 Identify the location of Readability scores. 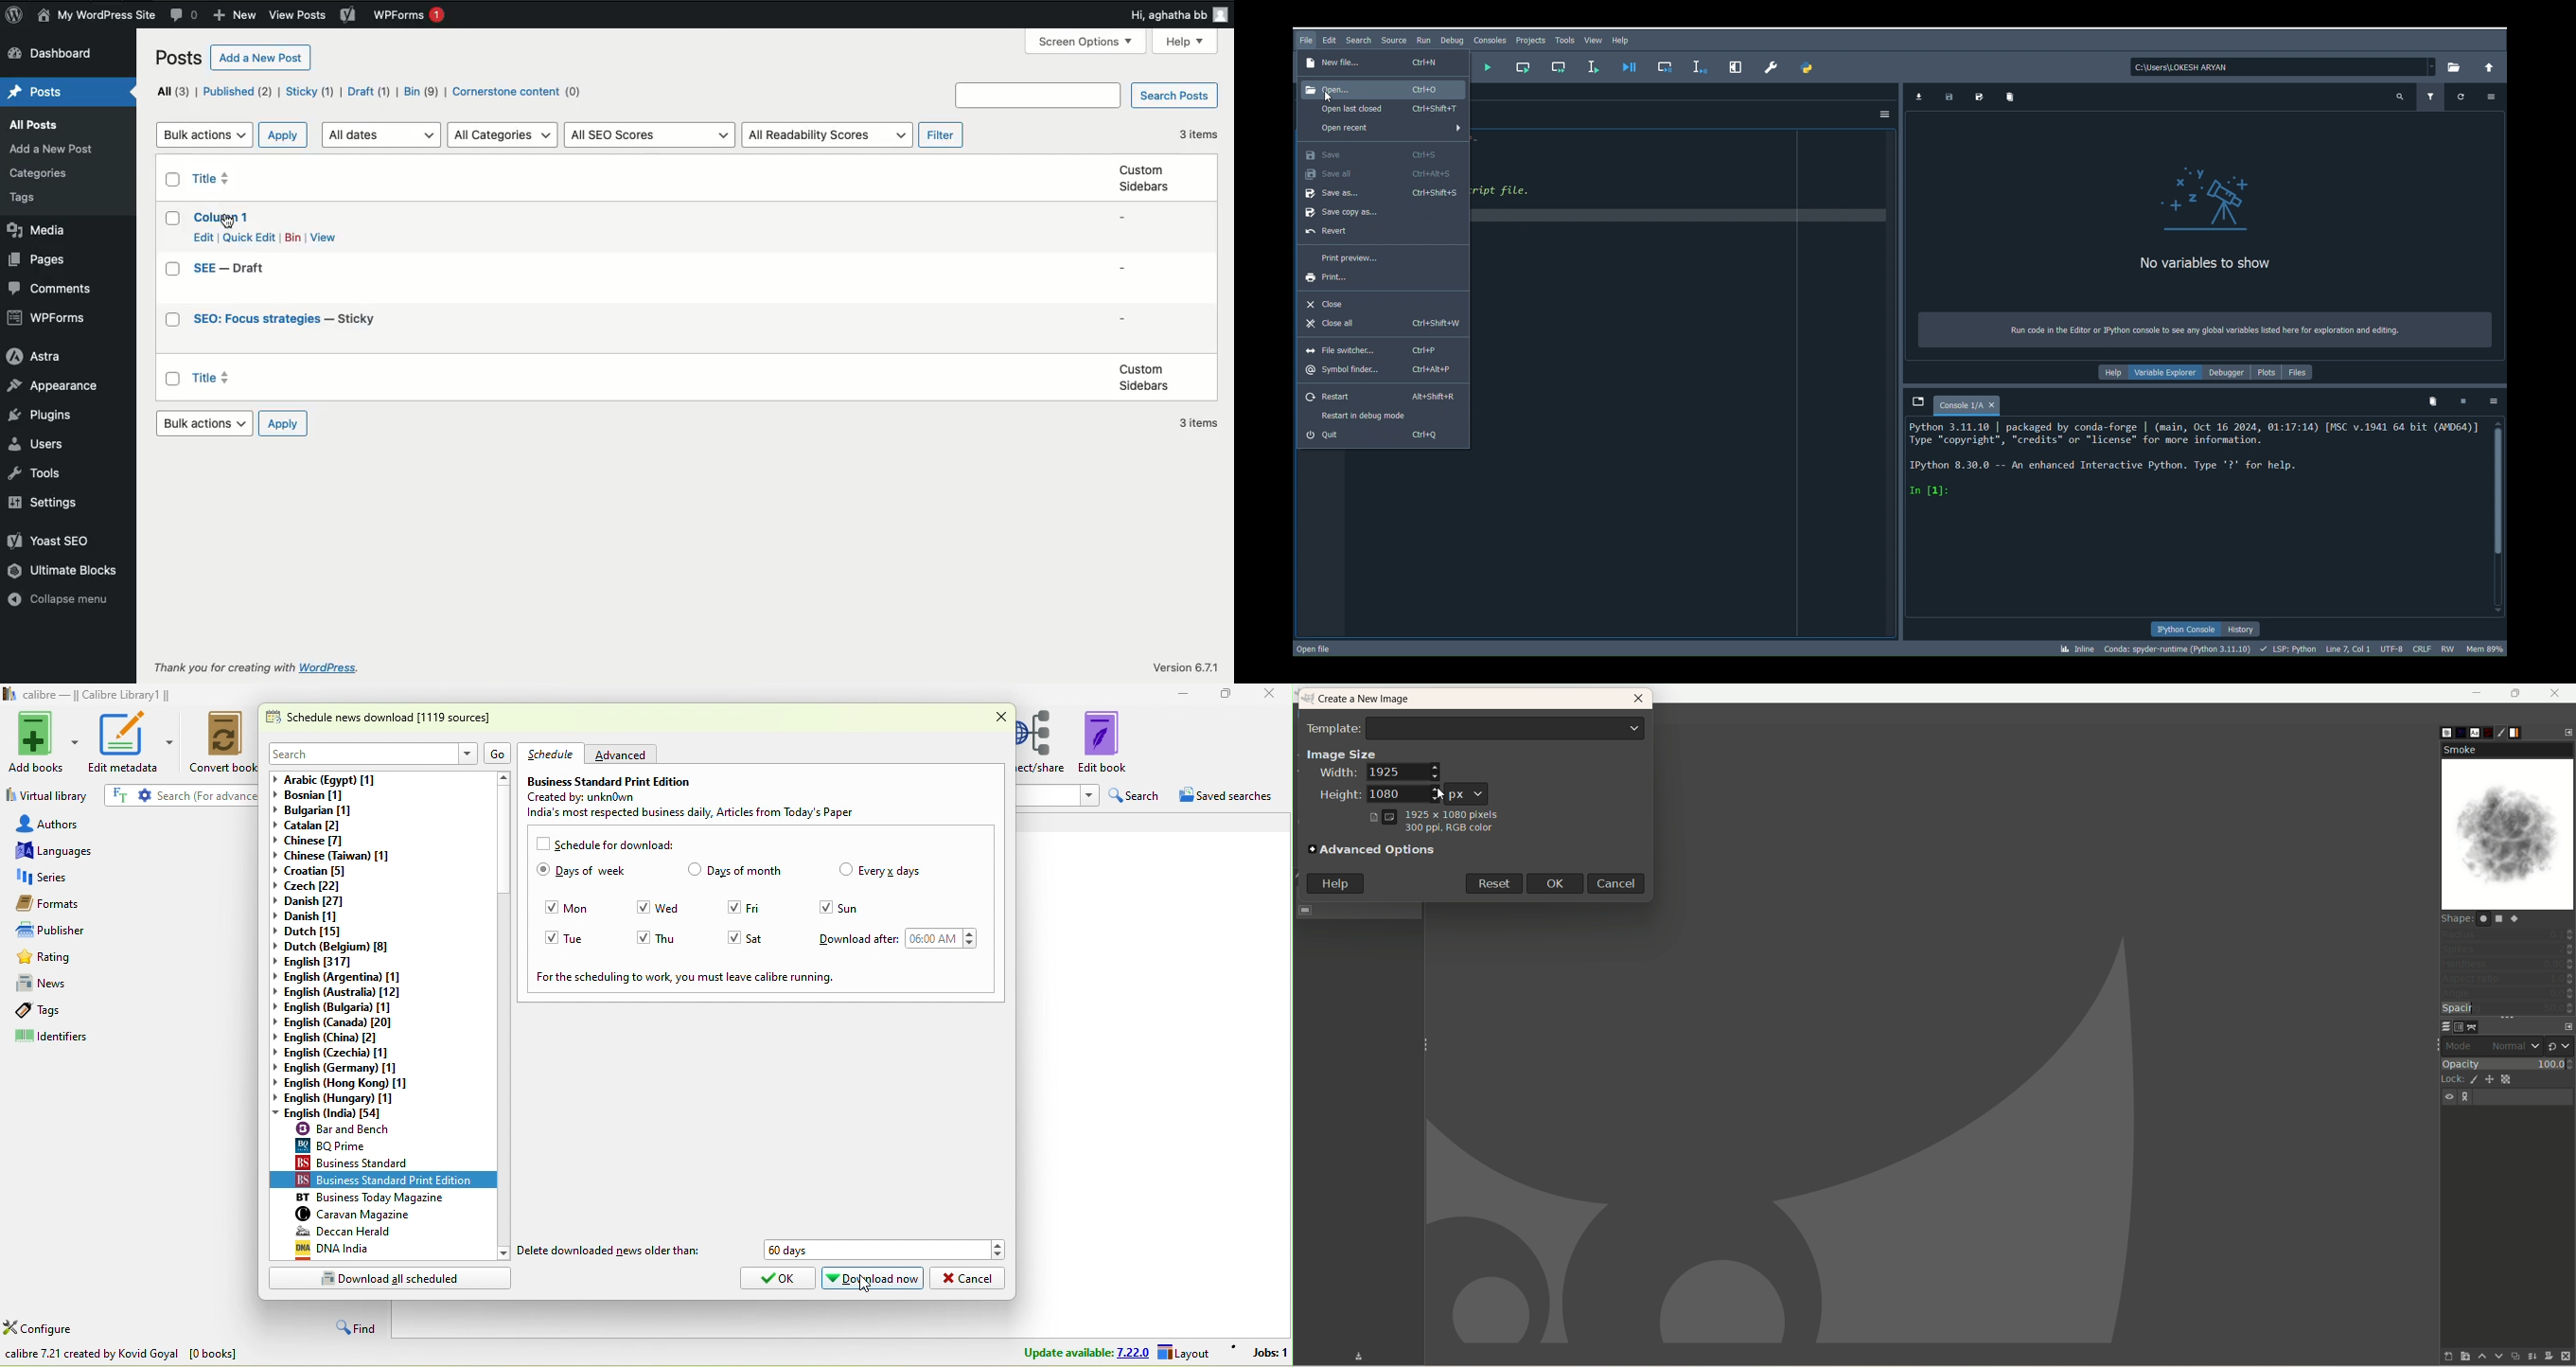
(829, 134).